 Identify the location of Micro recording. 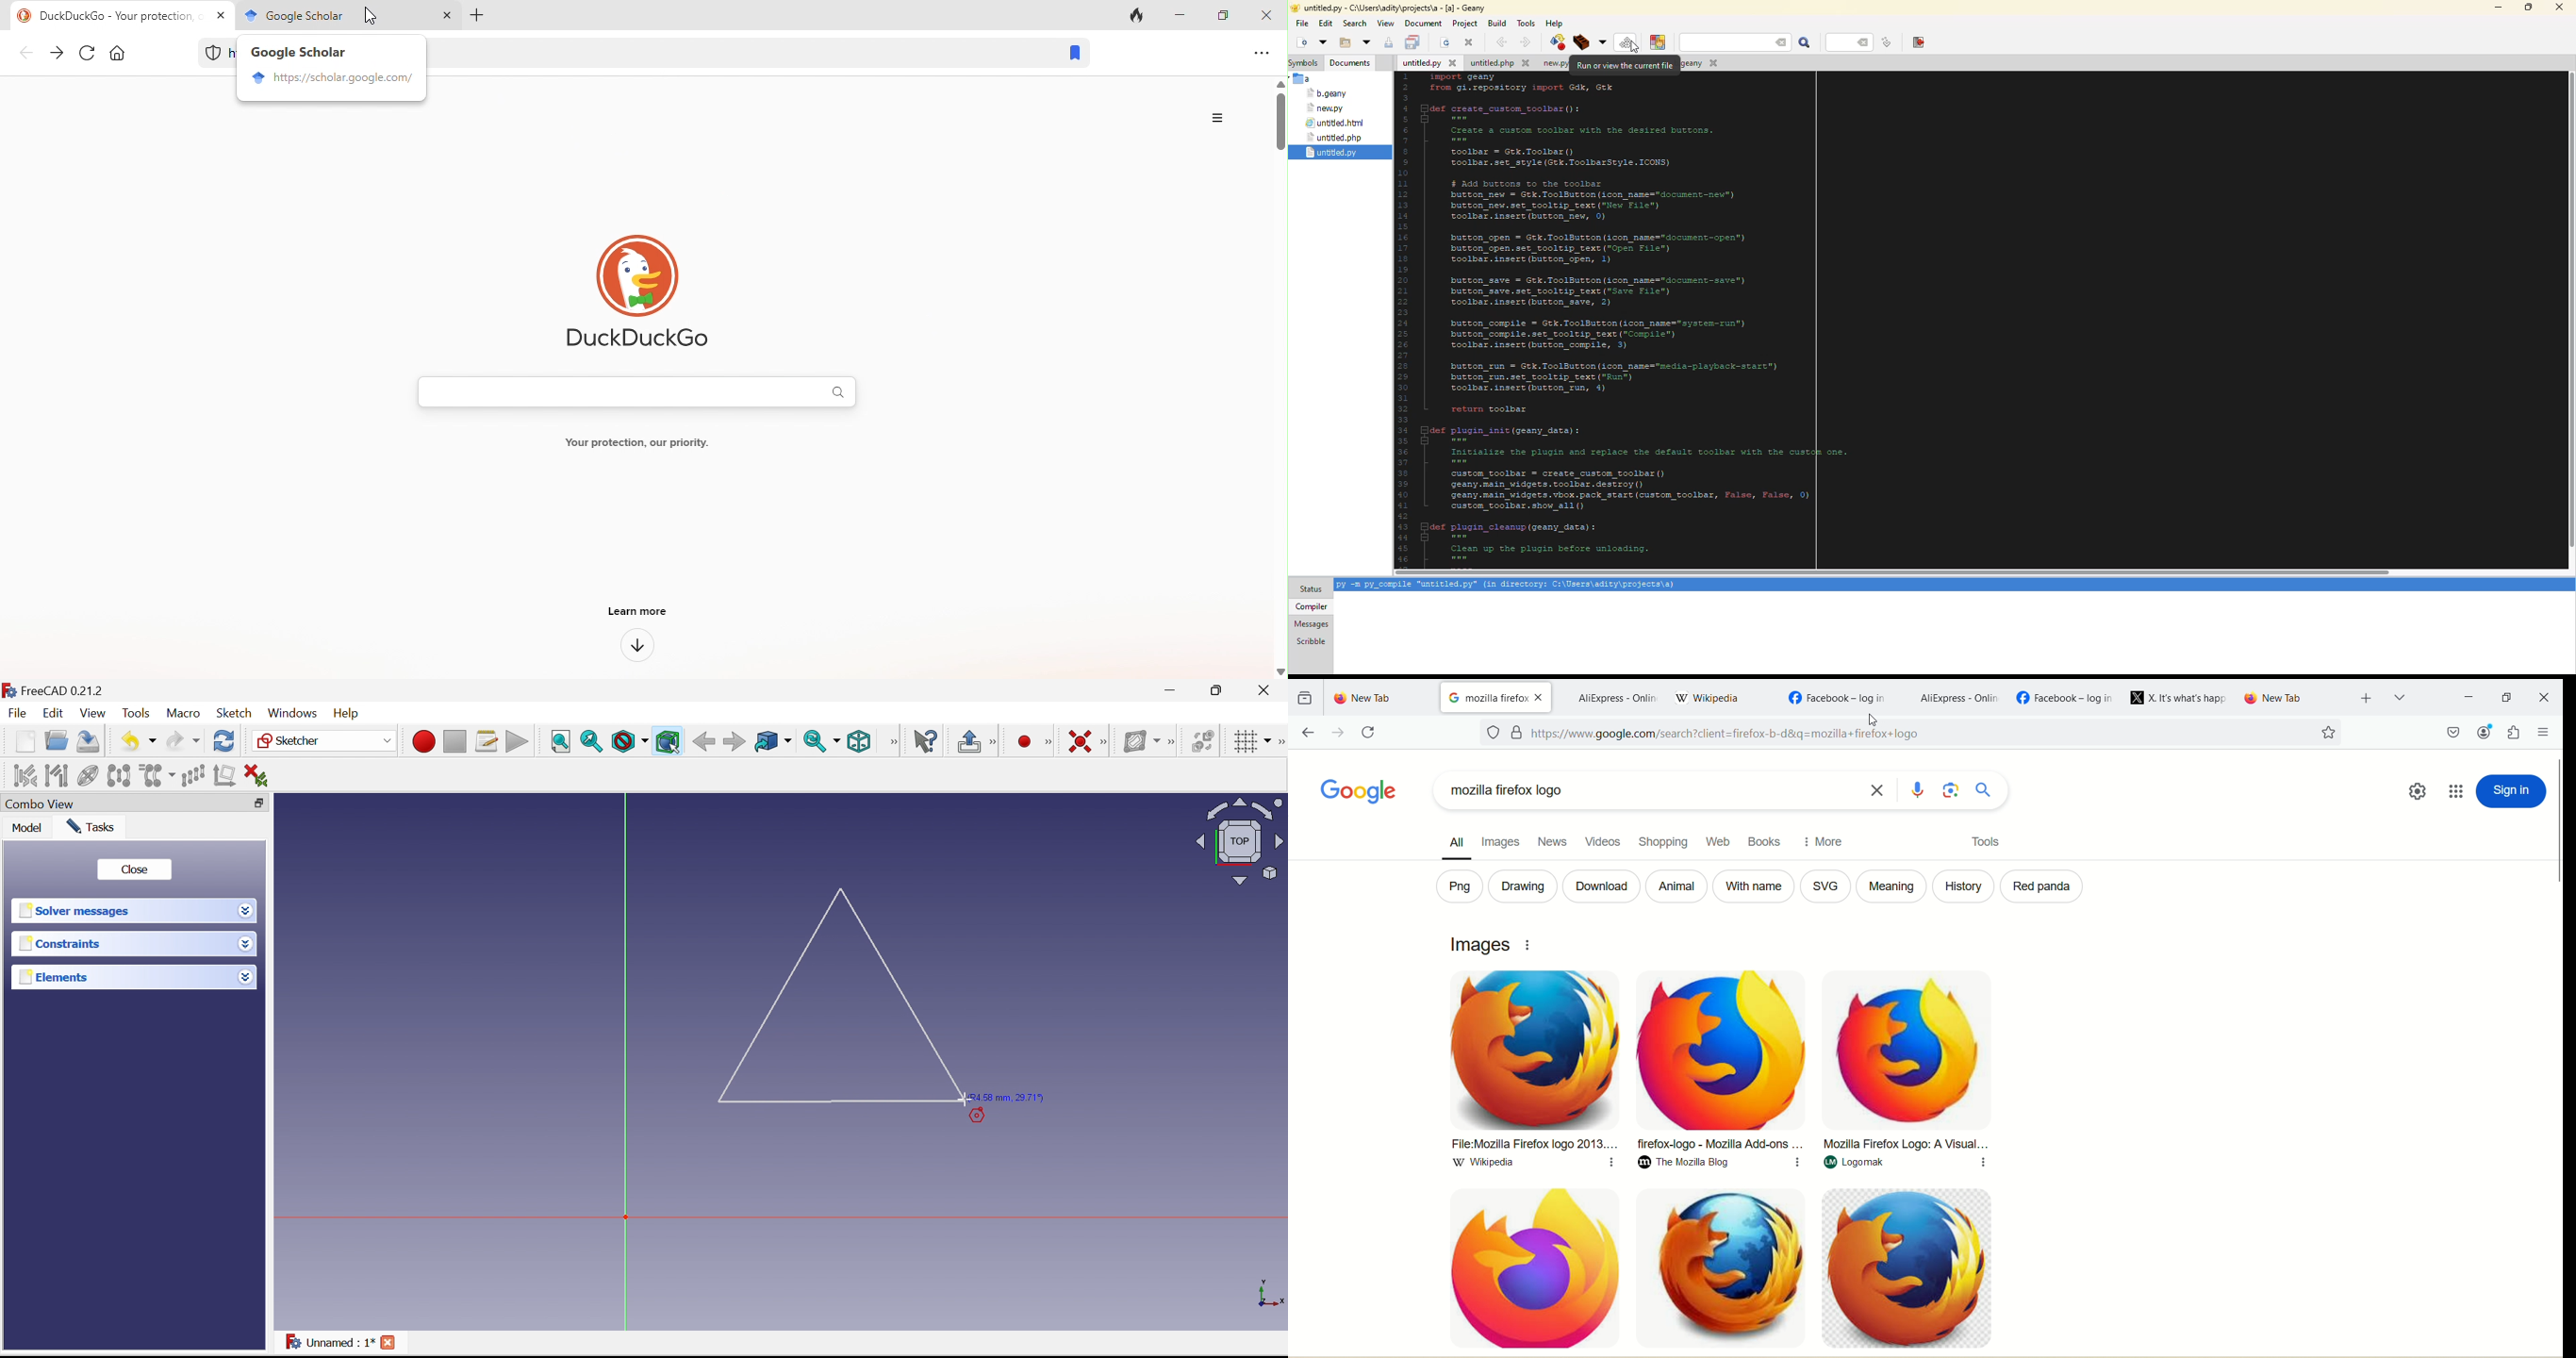
(1025, 743).